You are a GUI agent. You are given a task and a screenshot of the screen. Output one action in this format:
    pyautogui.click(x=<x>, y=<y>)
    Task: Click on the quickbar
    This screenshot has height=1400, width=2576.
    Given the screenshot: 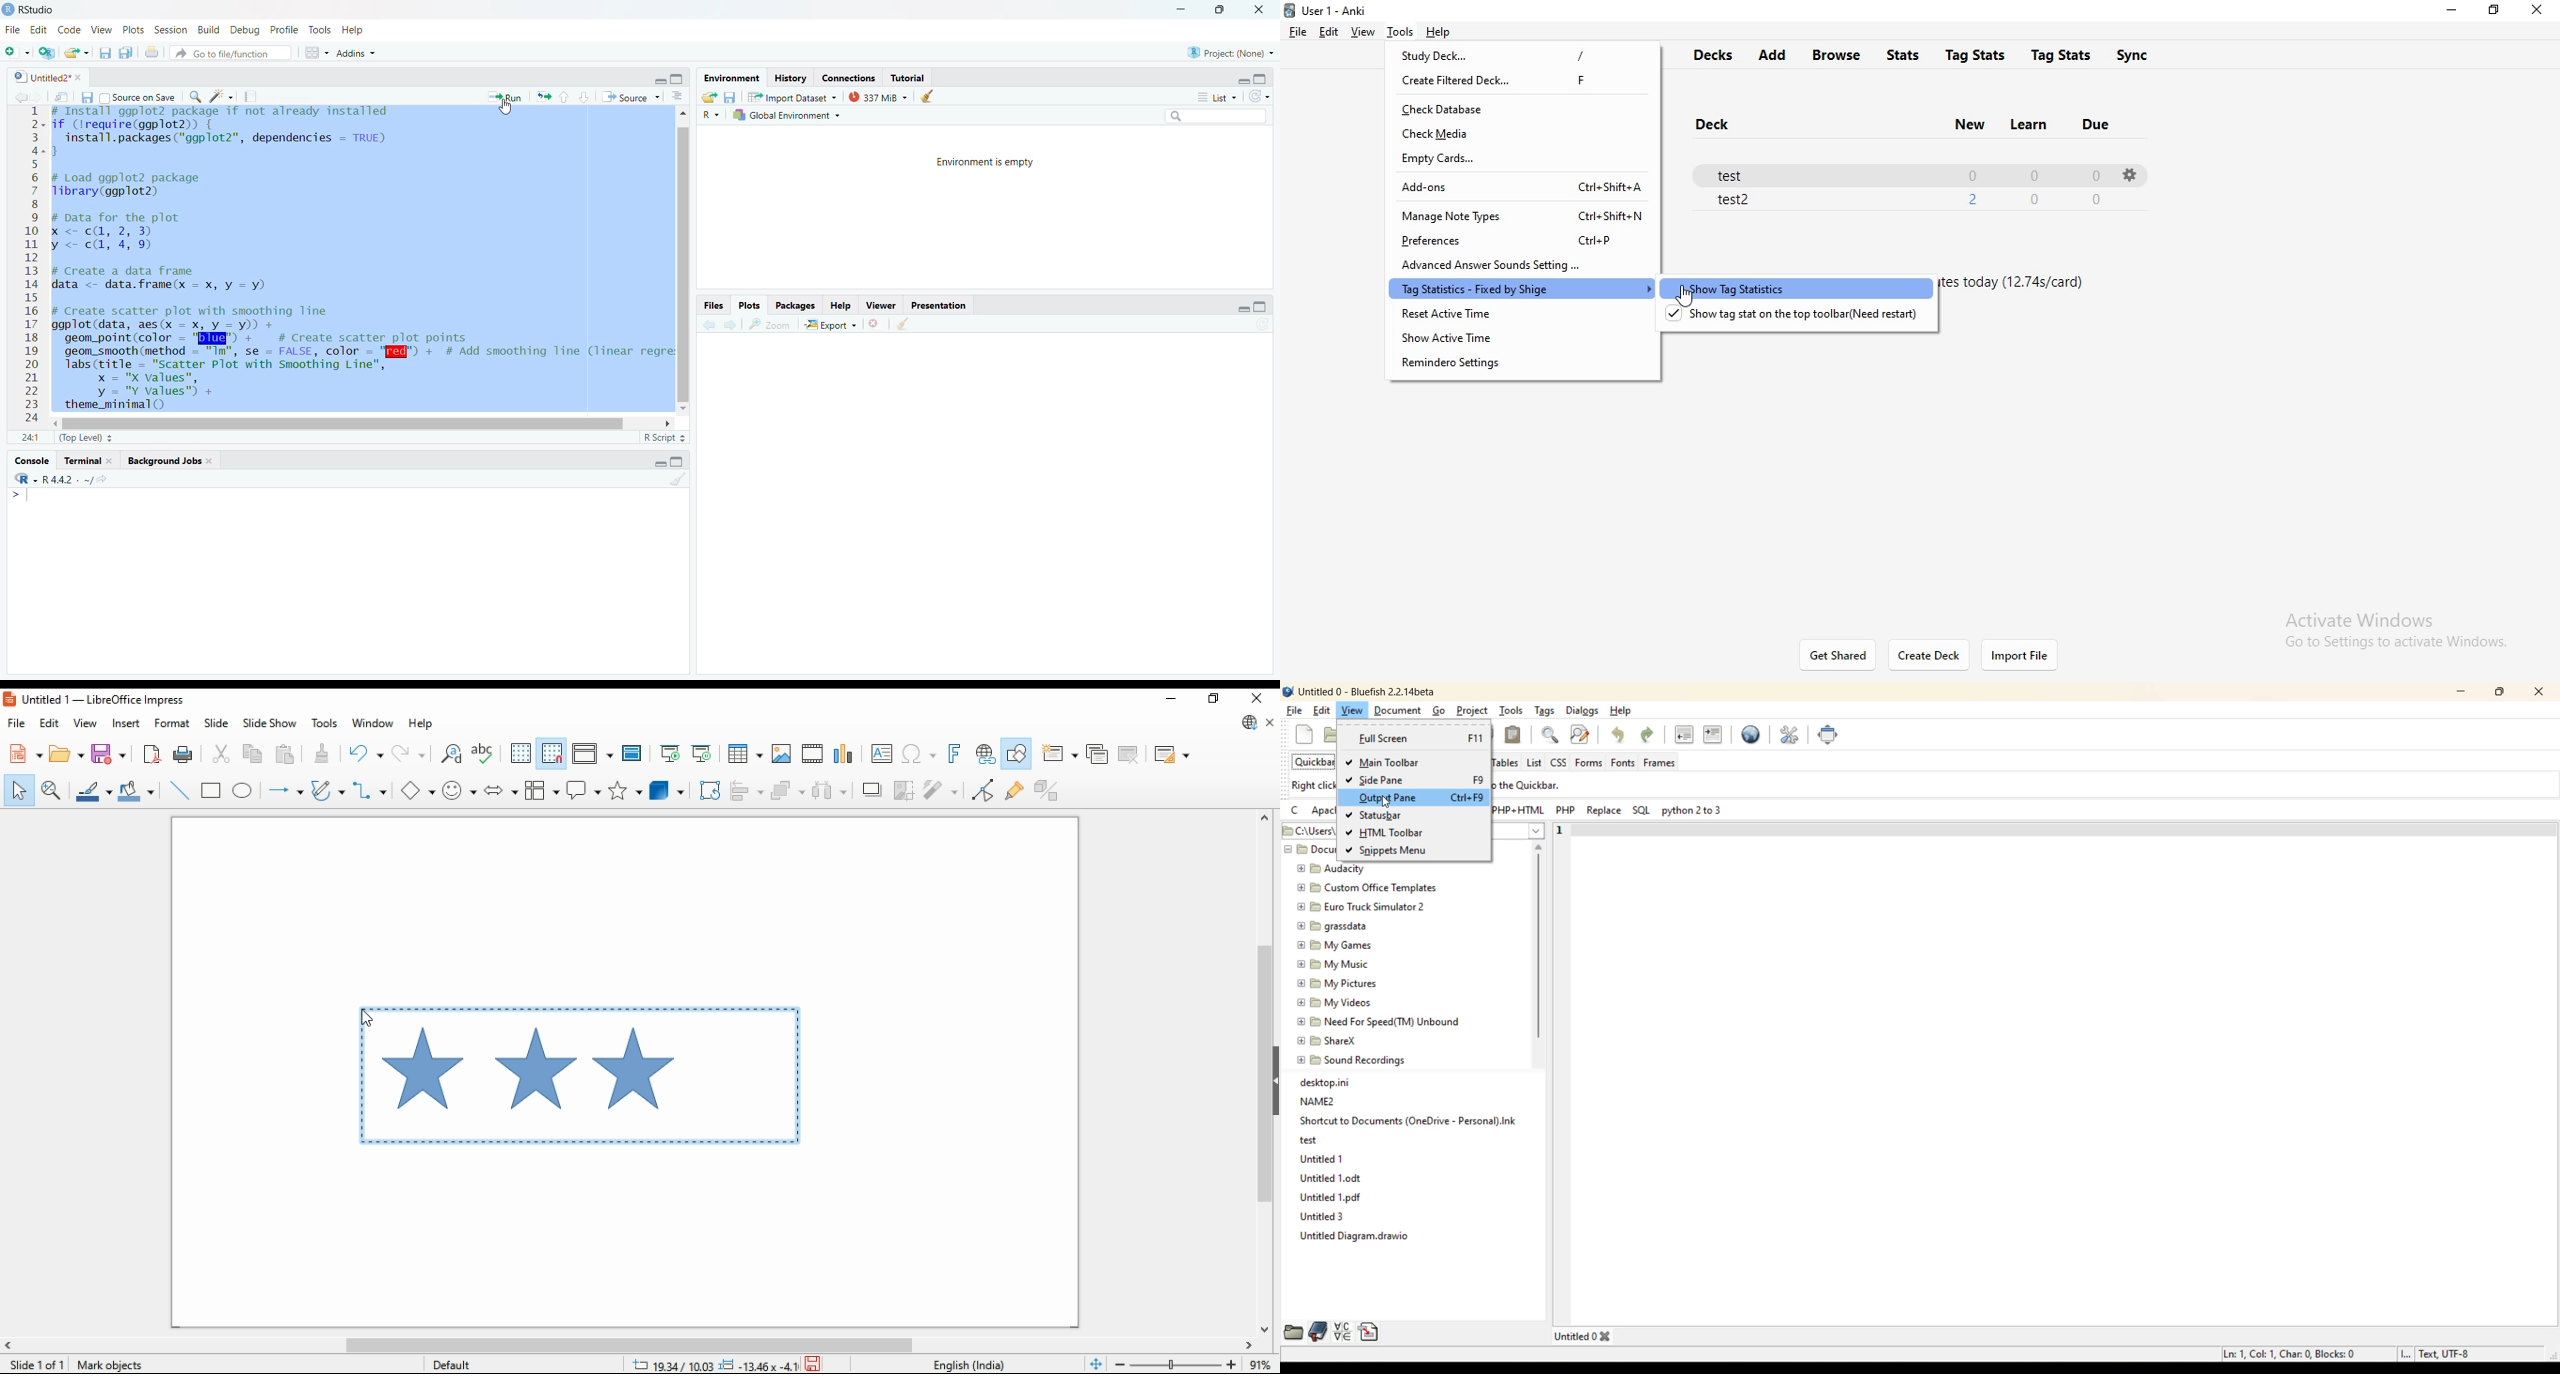 What is the action you would take?
    pyautogui.click(x=1315, y=761)
    